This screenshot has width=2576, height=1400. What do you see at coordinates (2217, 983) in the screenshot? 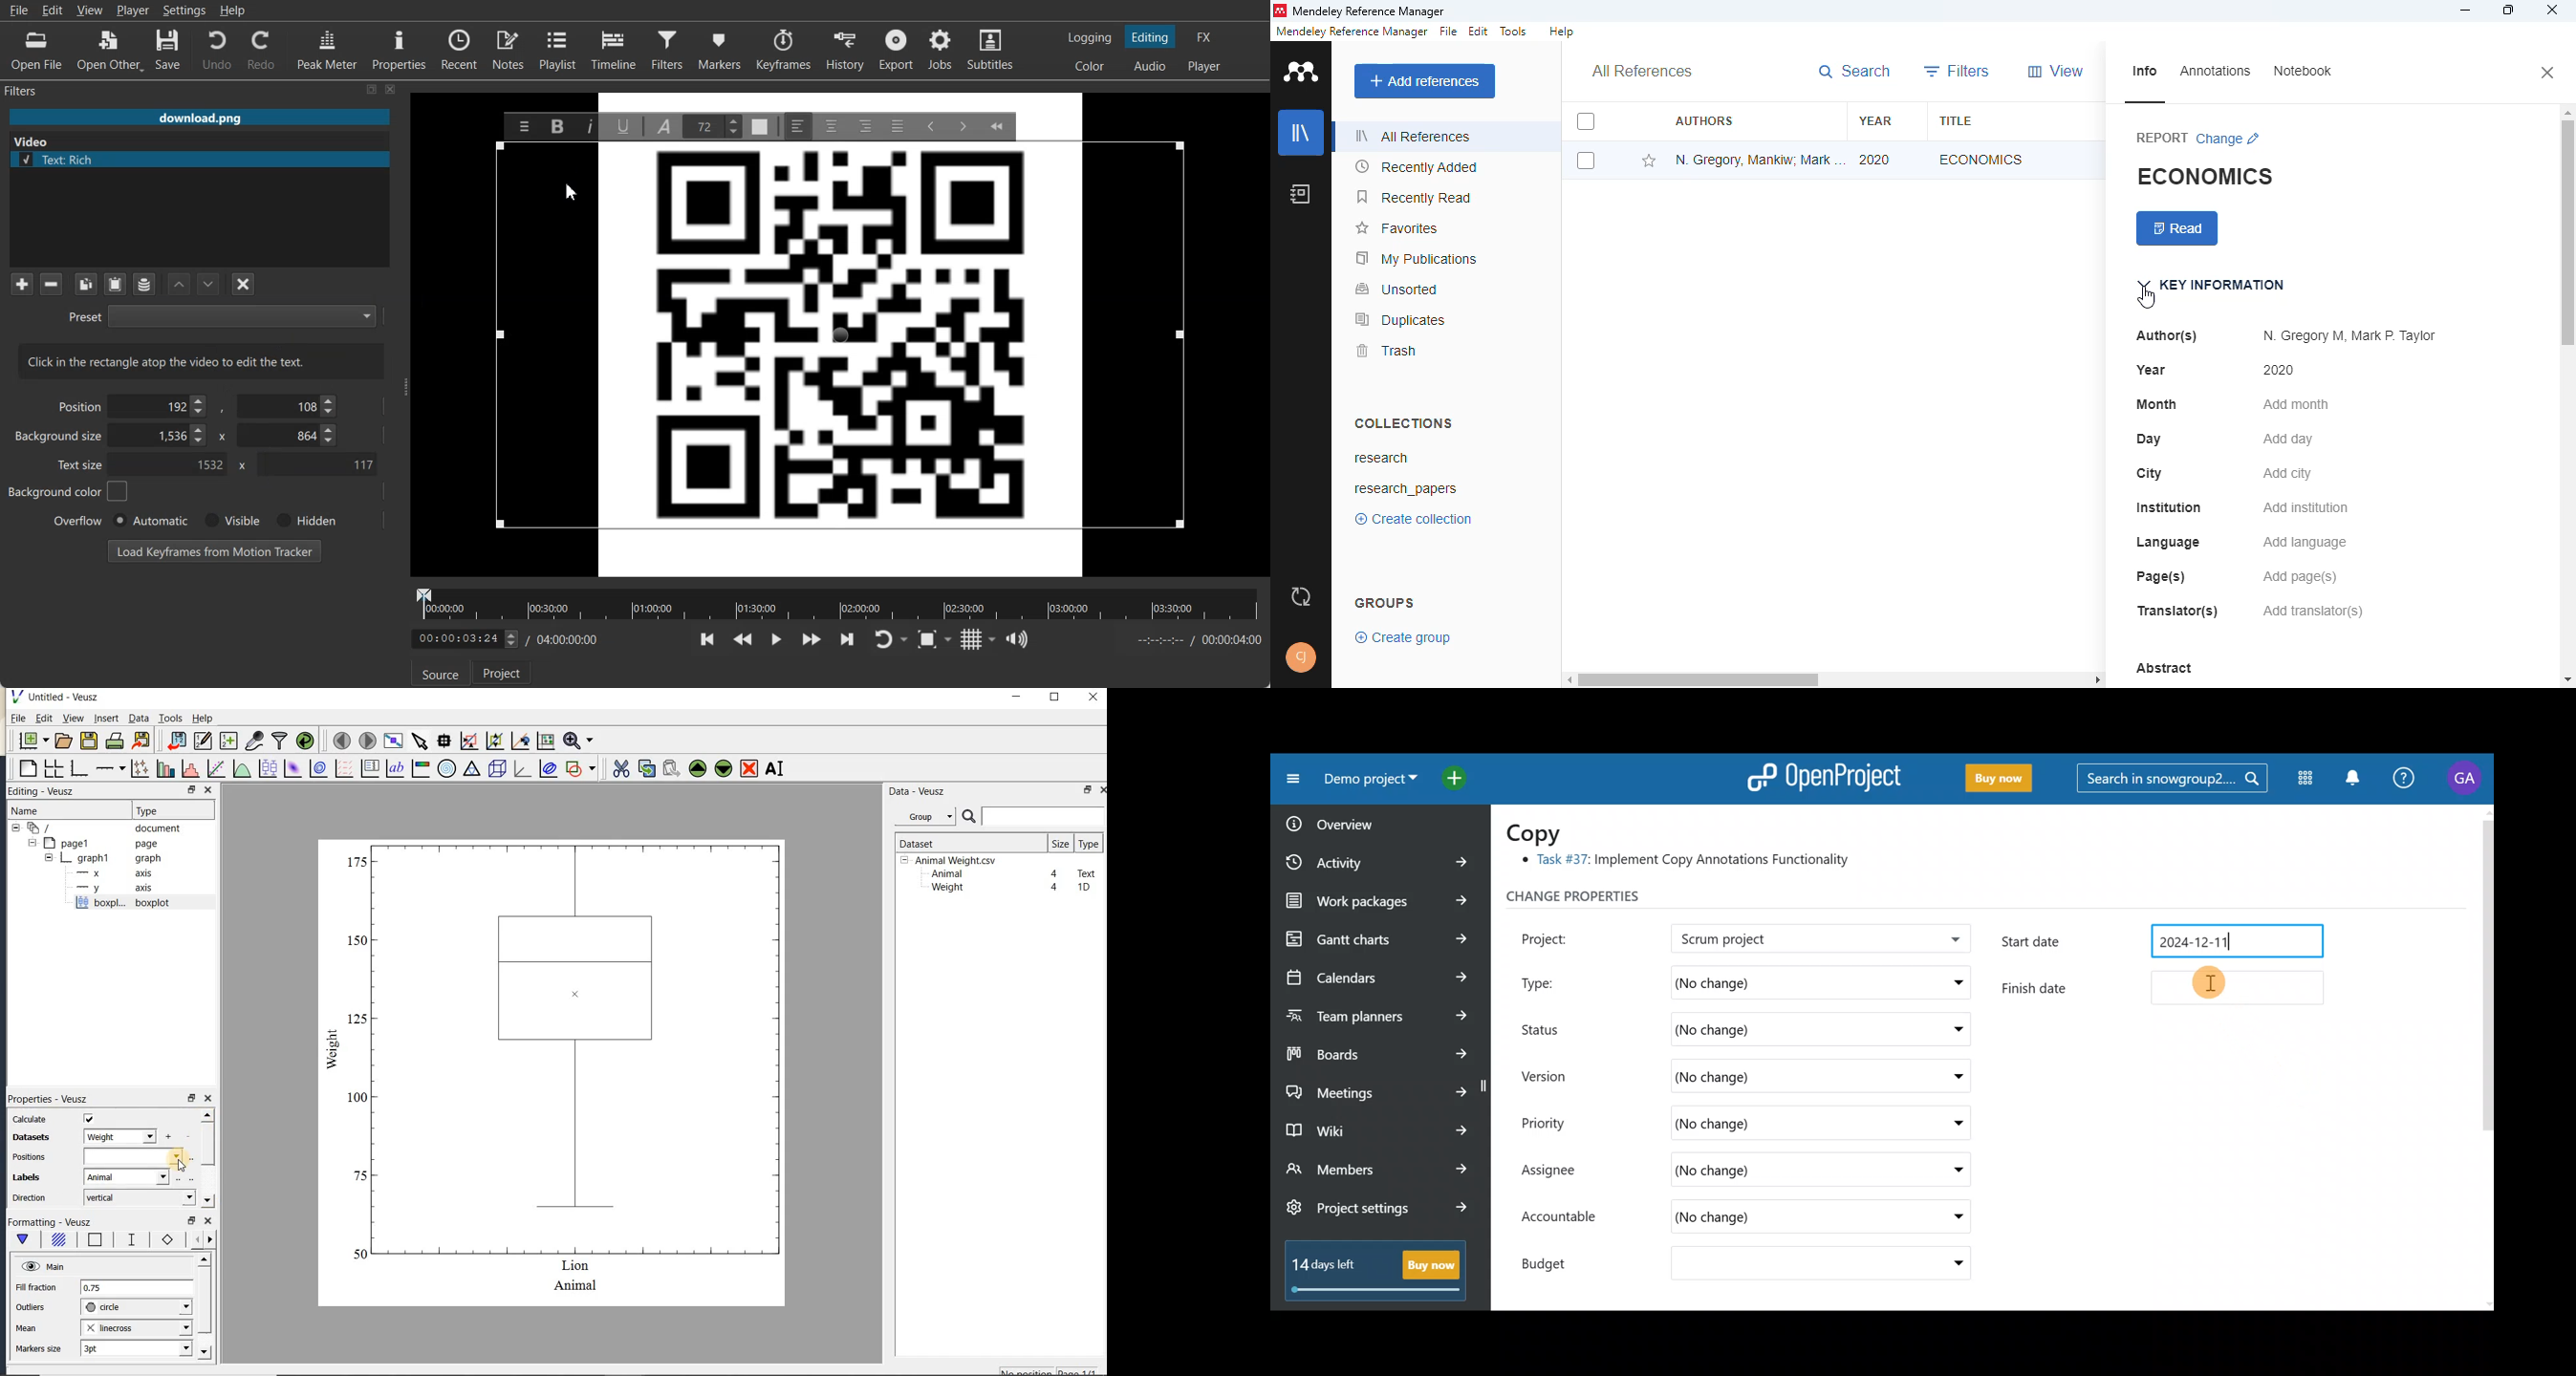
I see `Cursor` at bounding box center [2217, 983].